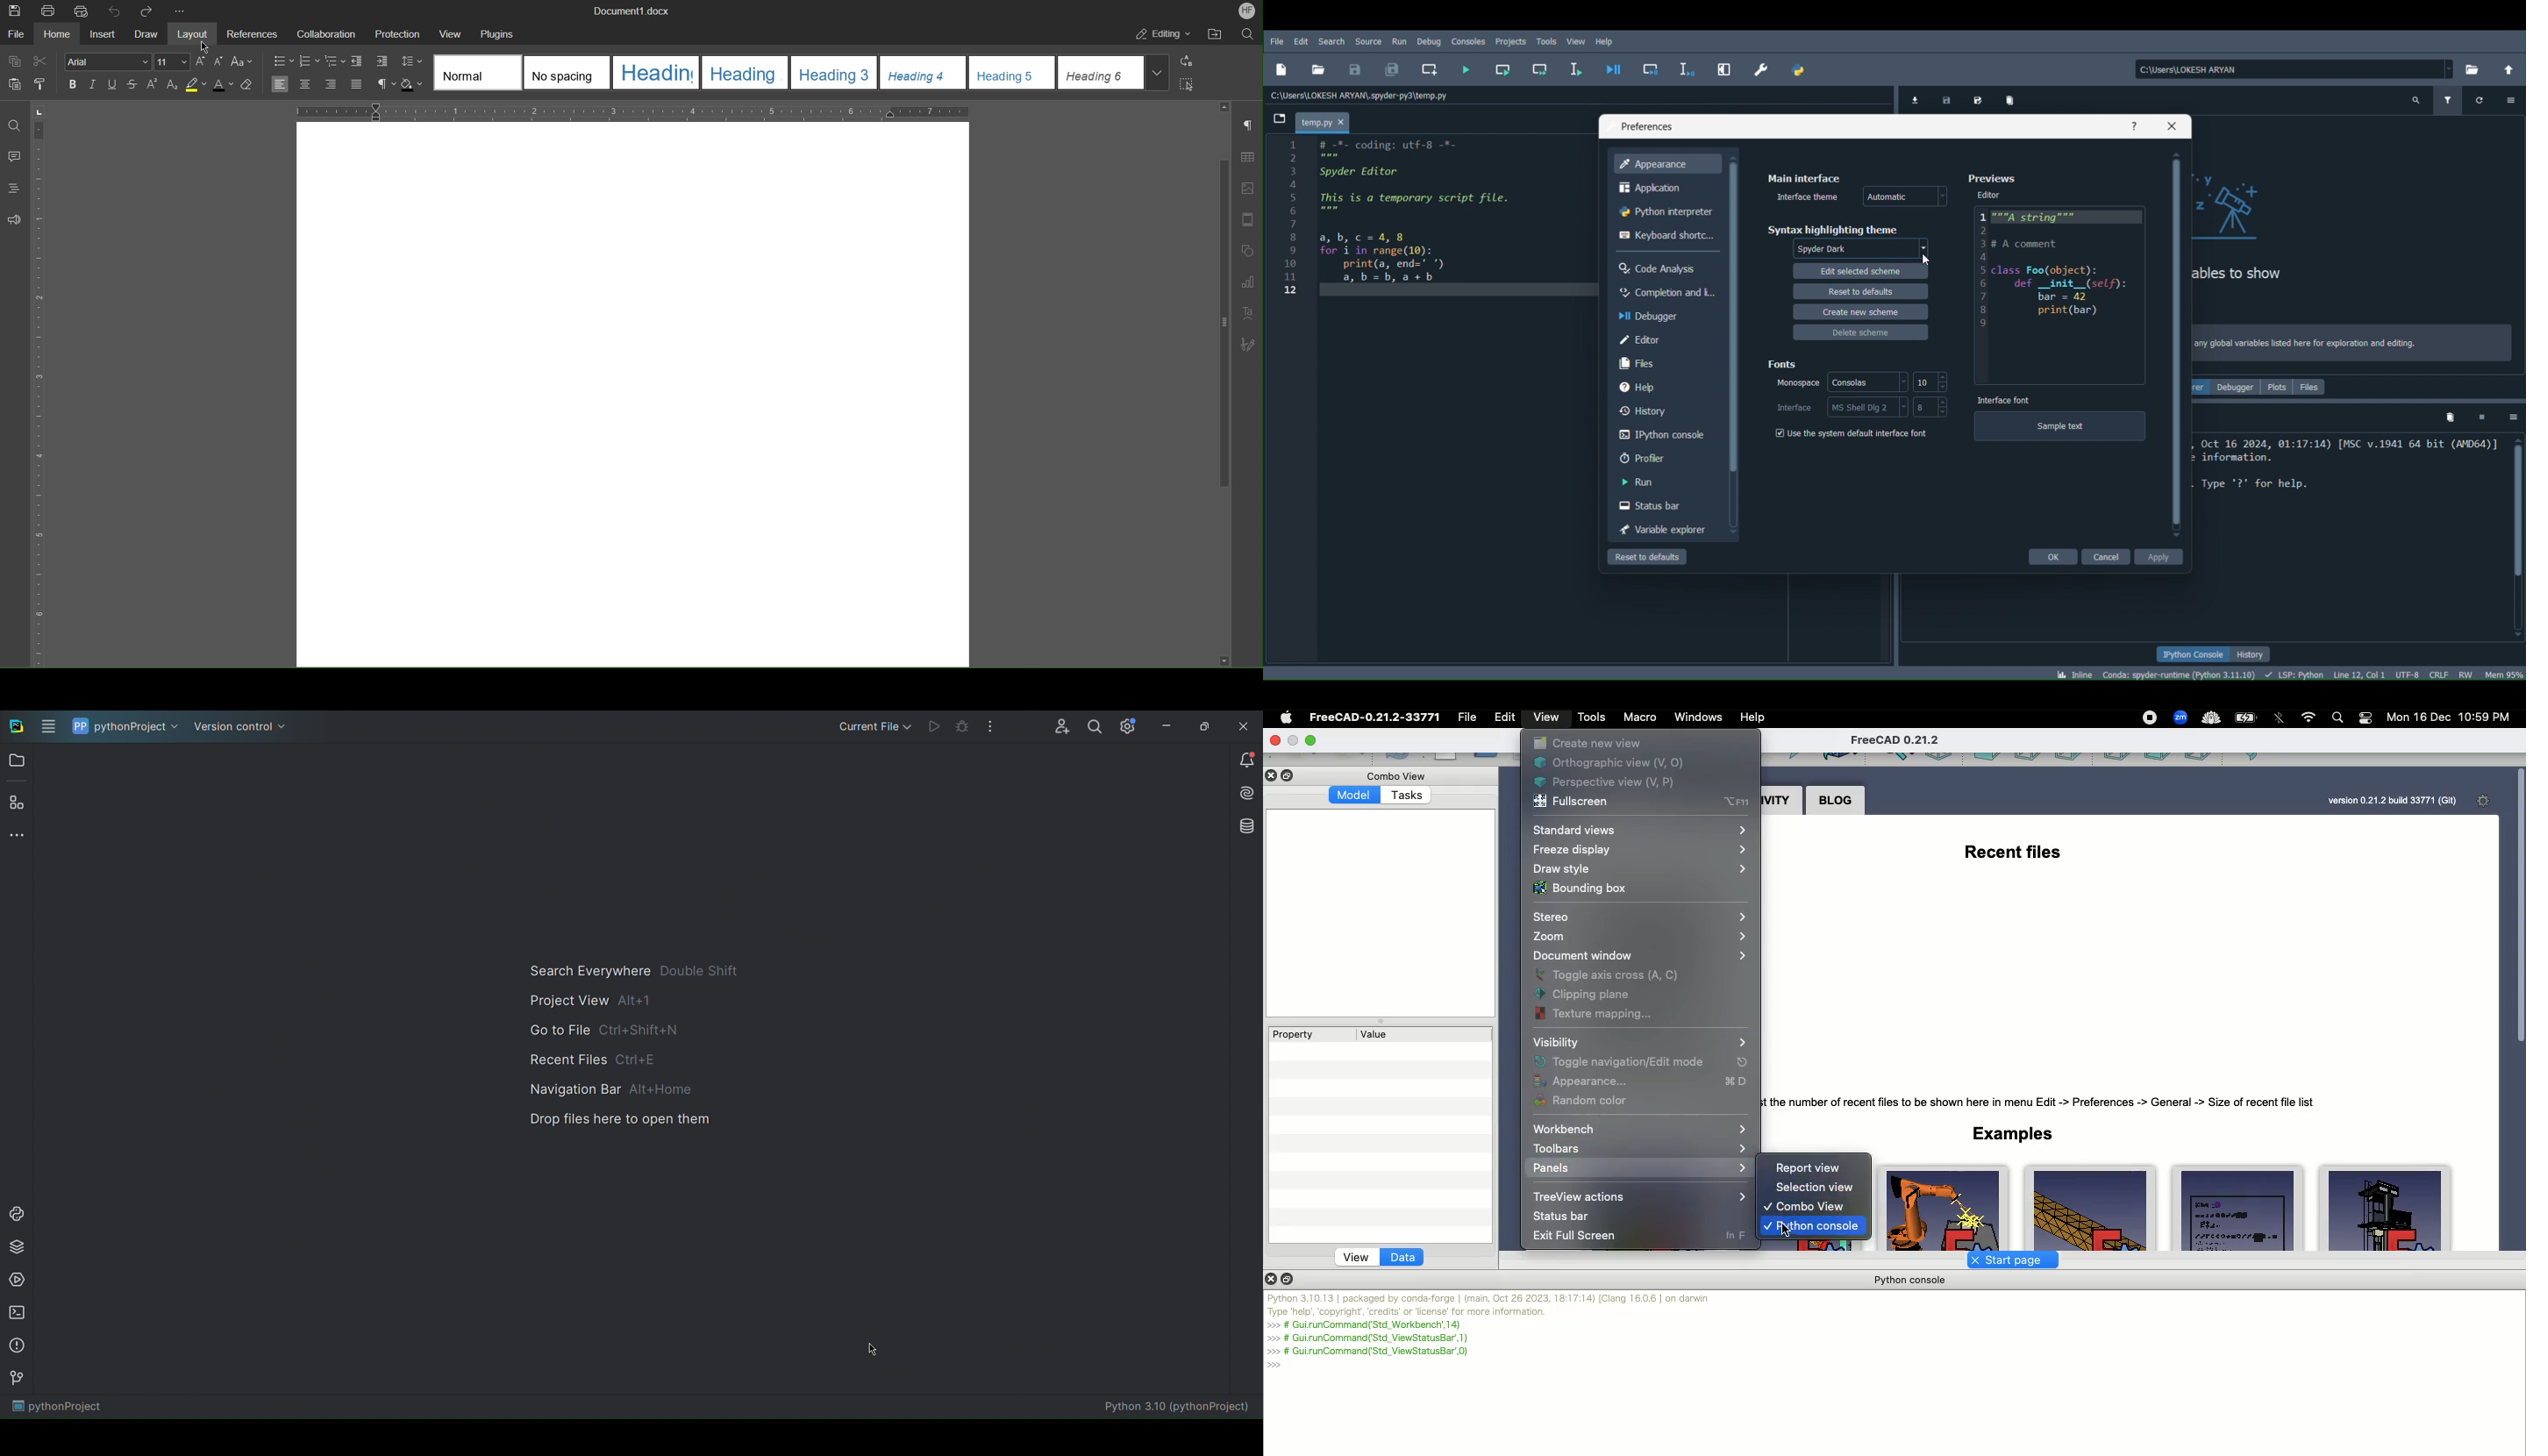 Image resolution: width=2548 pixels, height=1456 pixels. Describe the element at coordinates (833, 73) in the screenshot. I see `Heading 3` at that location.